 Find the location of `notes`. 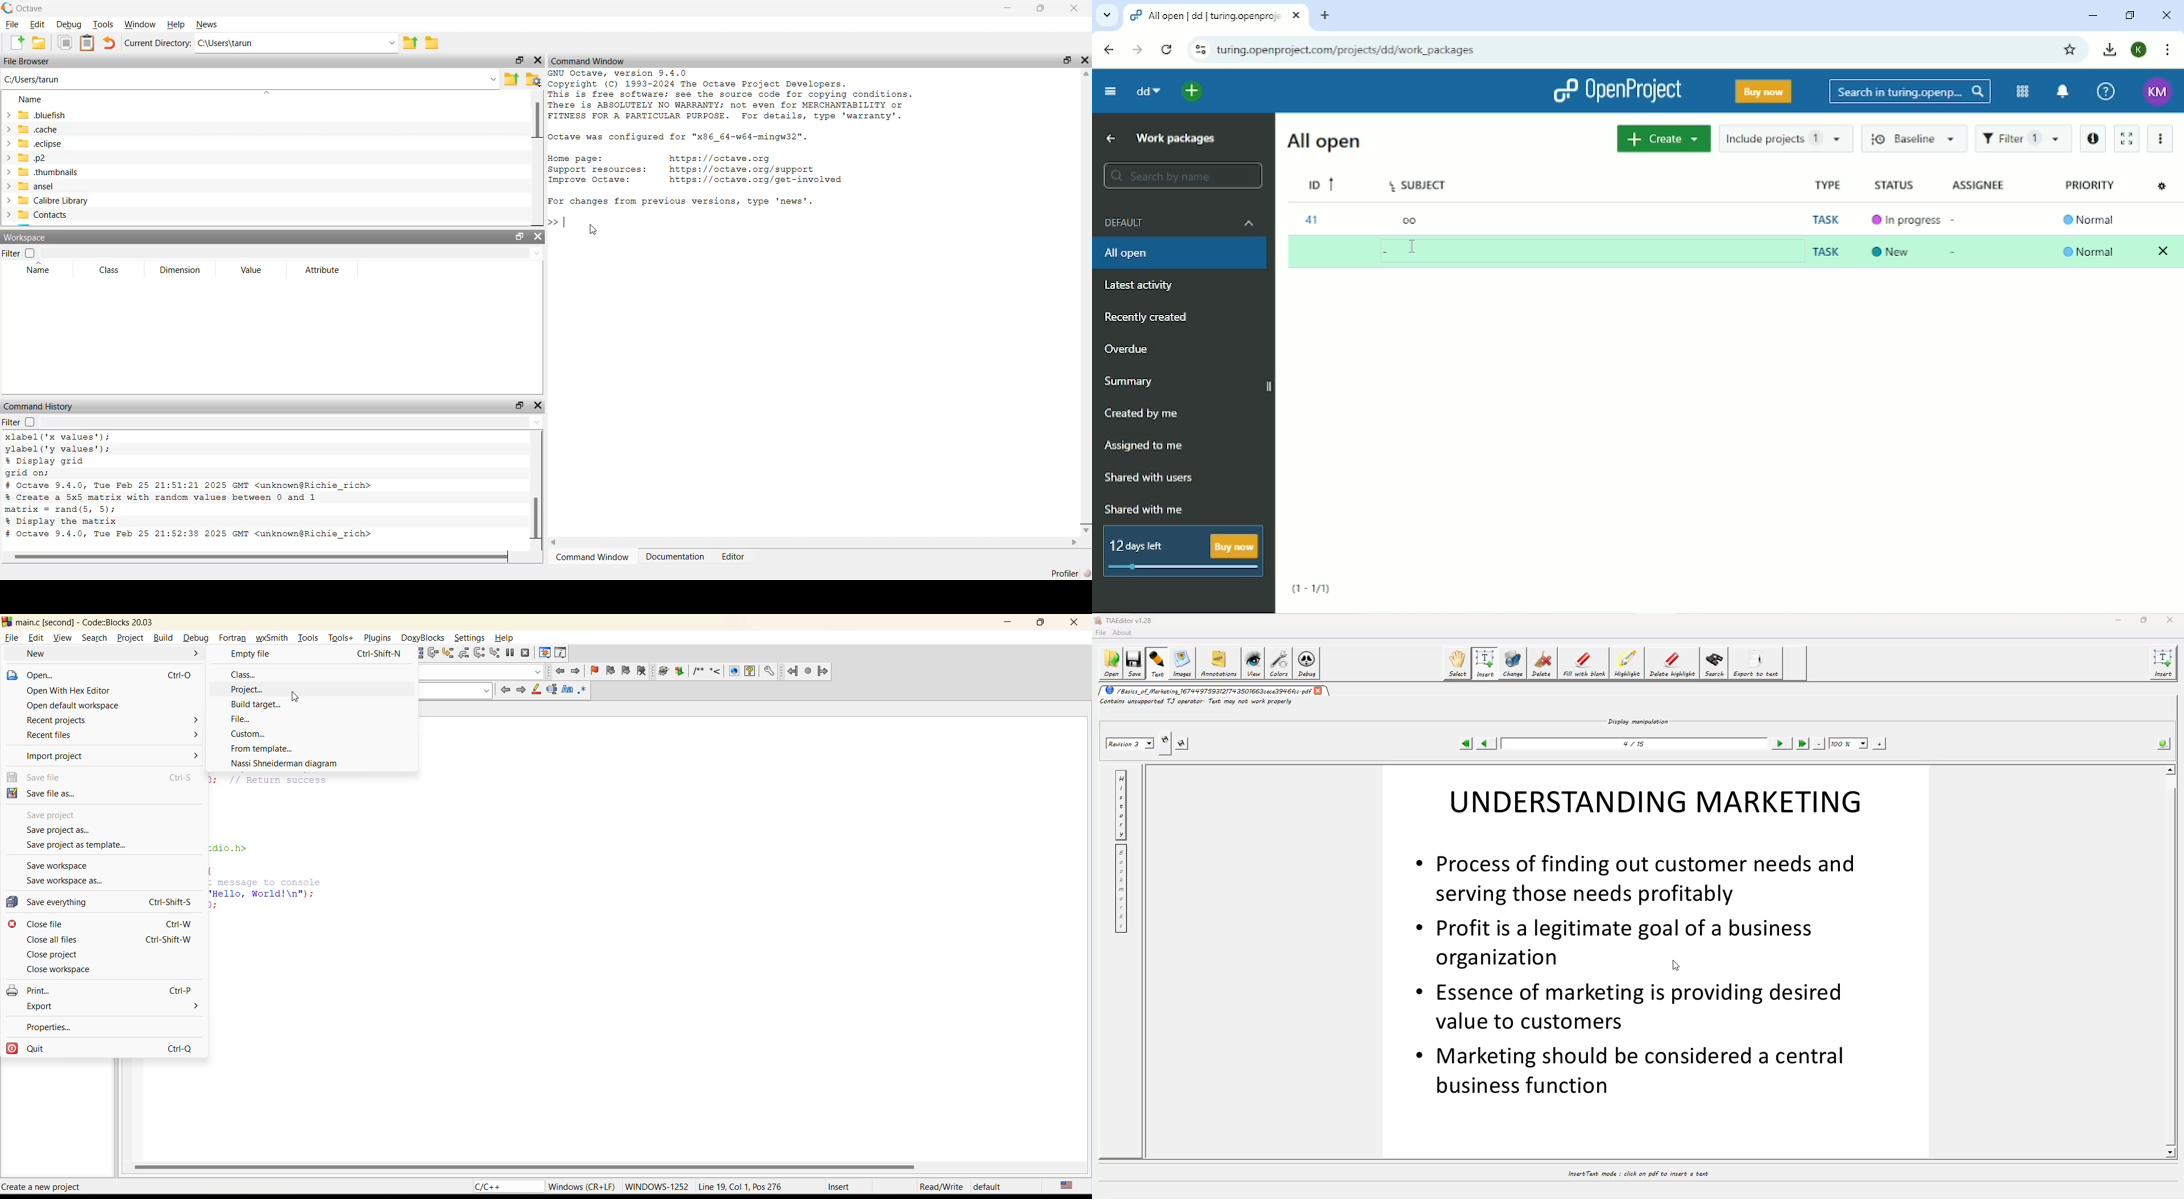

notes is located at coordinates (90, 43).